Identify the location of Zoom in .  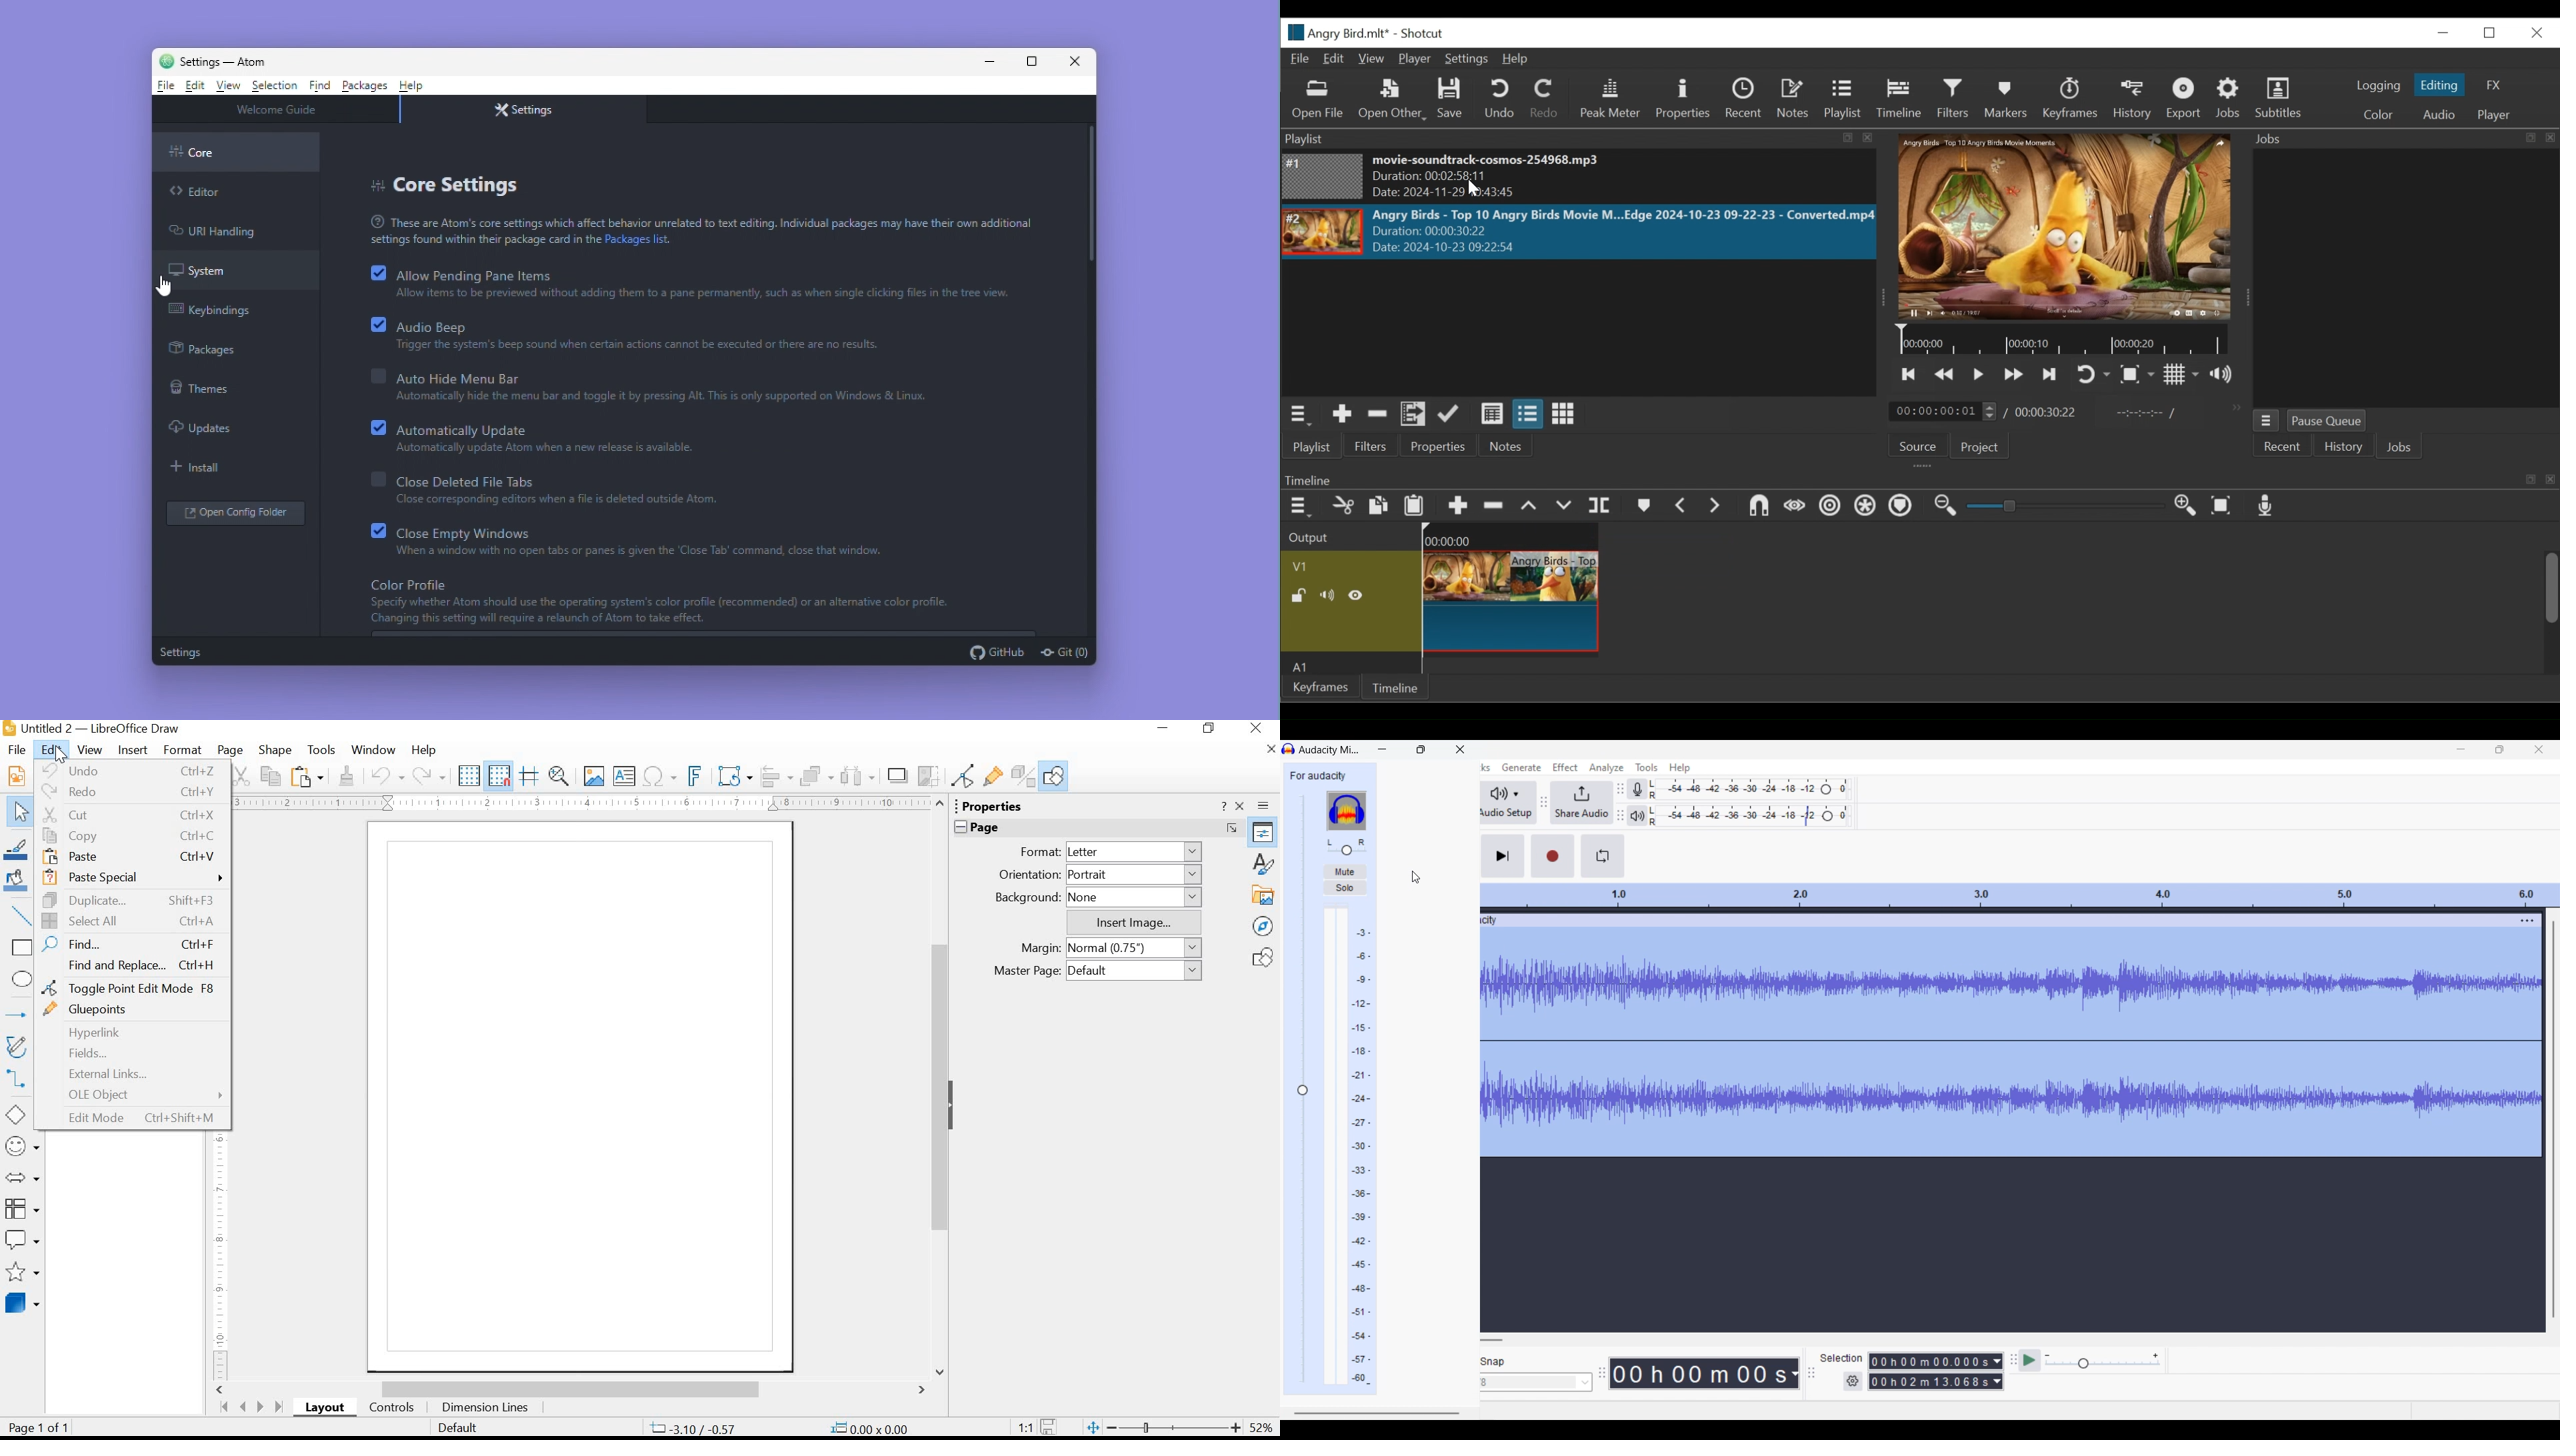
(2190, 506).